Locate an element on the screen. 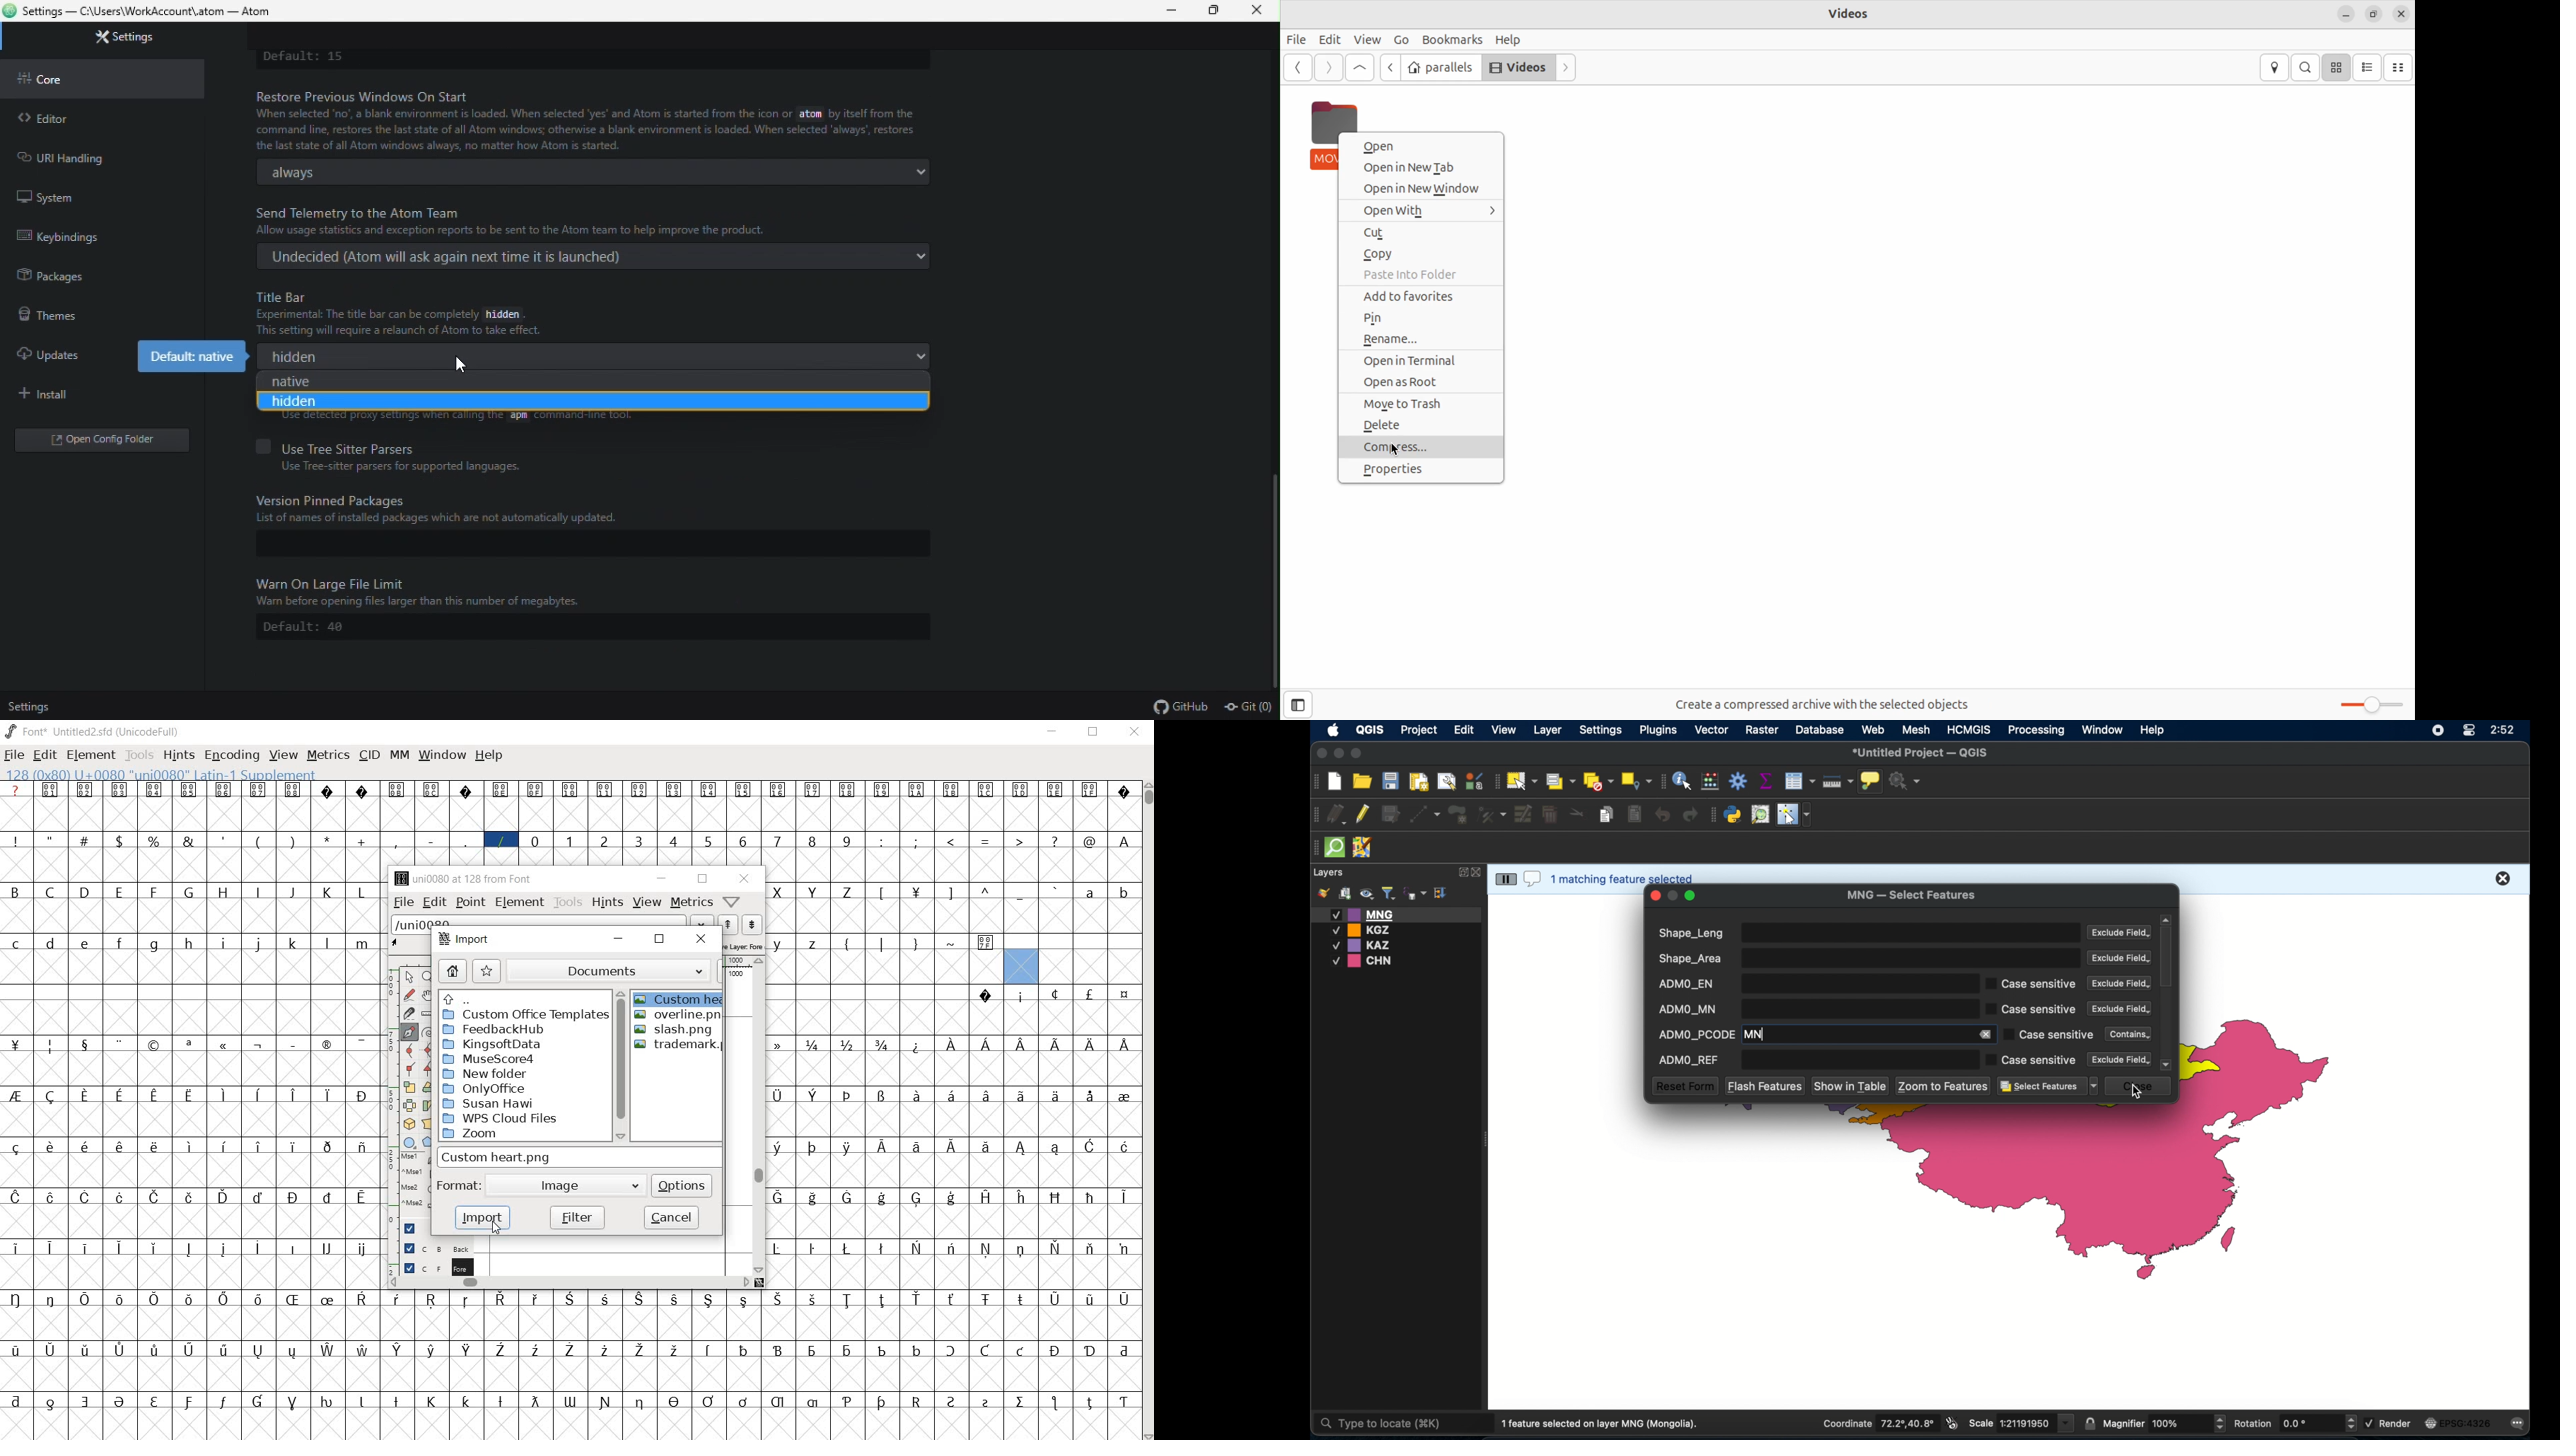 This screenshot has height=1456, width=2576. glyph is located at coordinates (225, 1046).